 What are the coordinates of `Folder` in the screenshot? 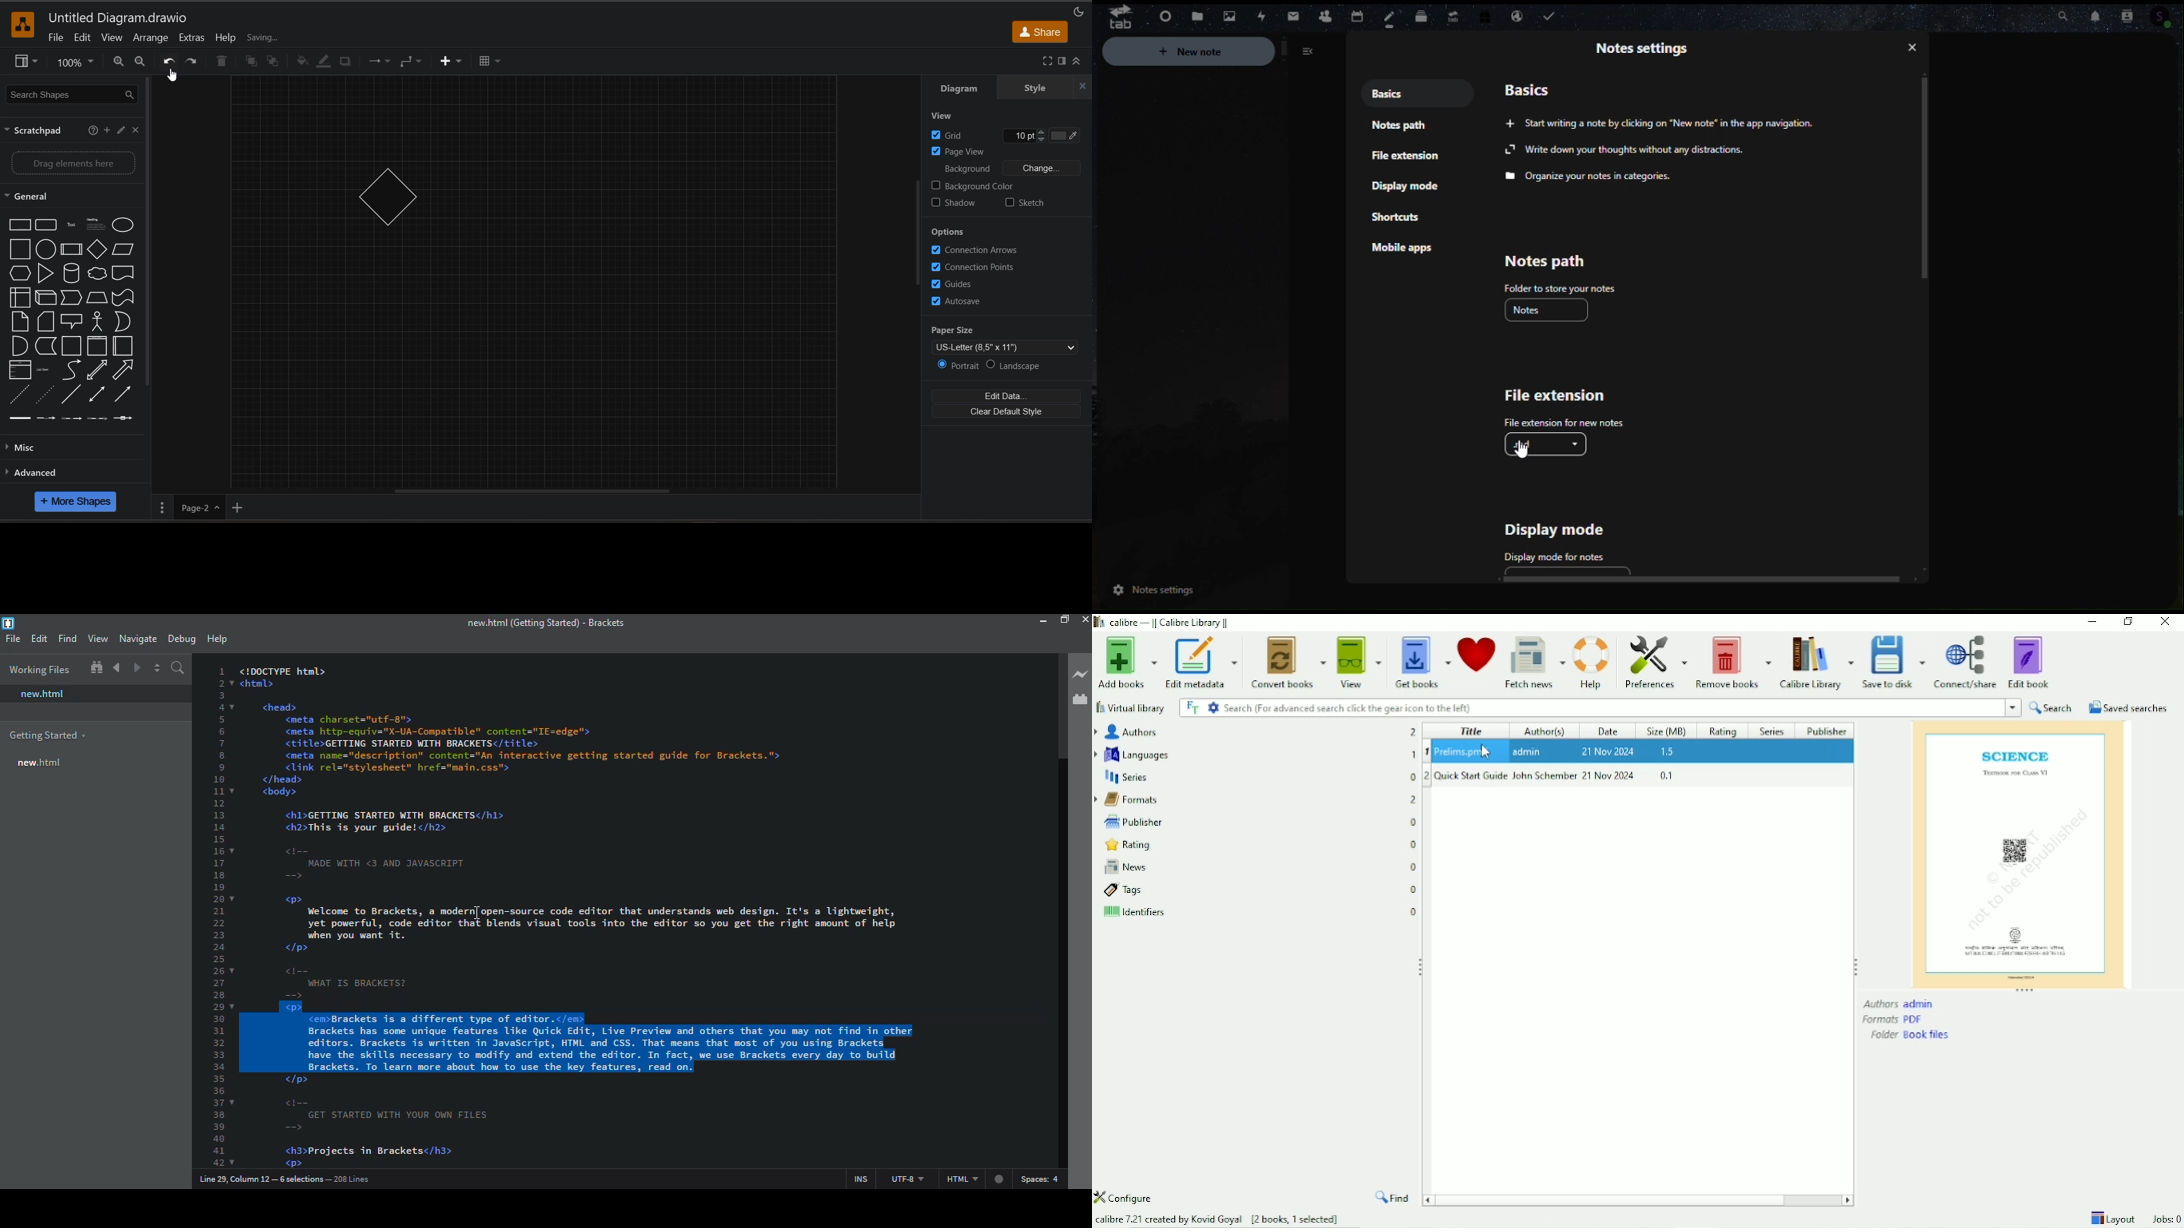 It's located at (1912, 1035).